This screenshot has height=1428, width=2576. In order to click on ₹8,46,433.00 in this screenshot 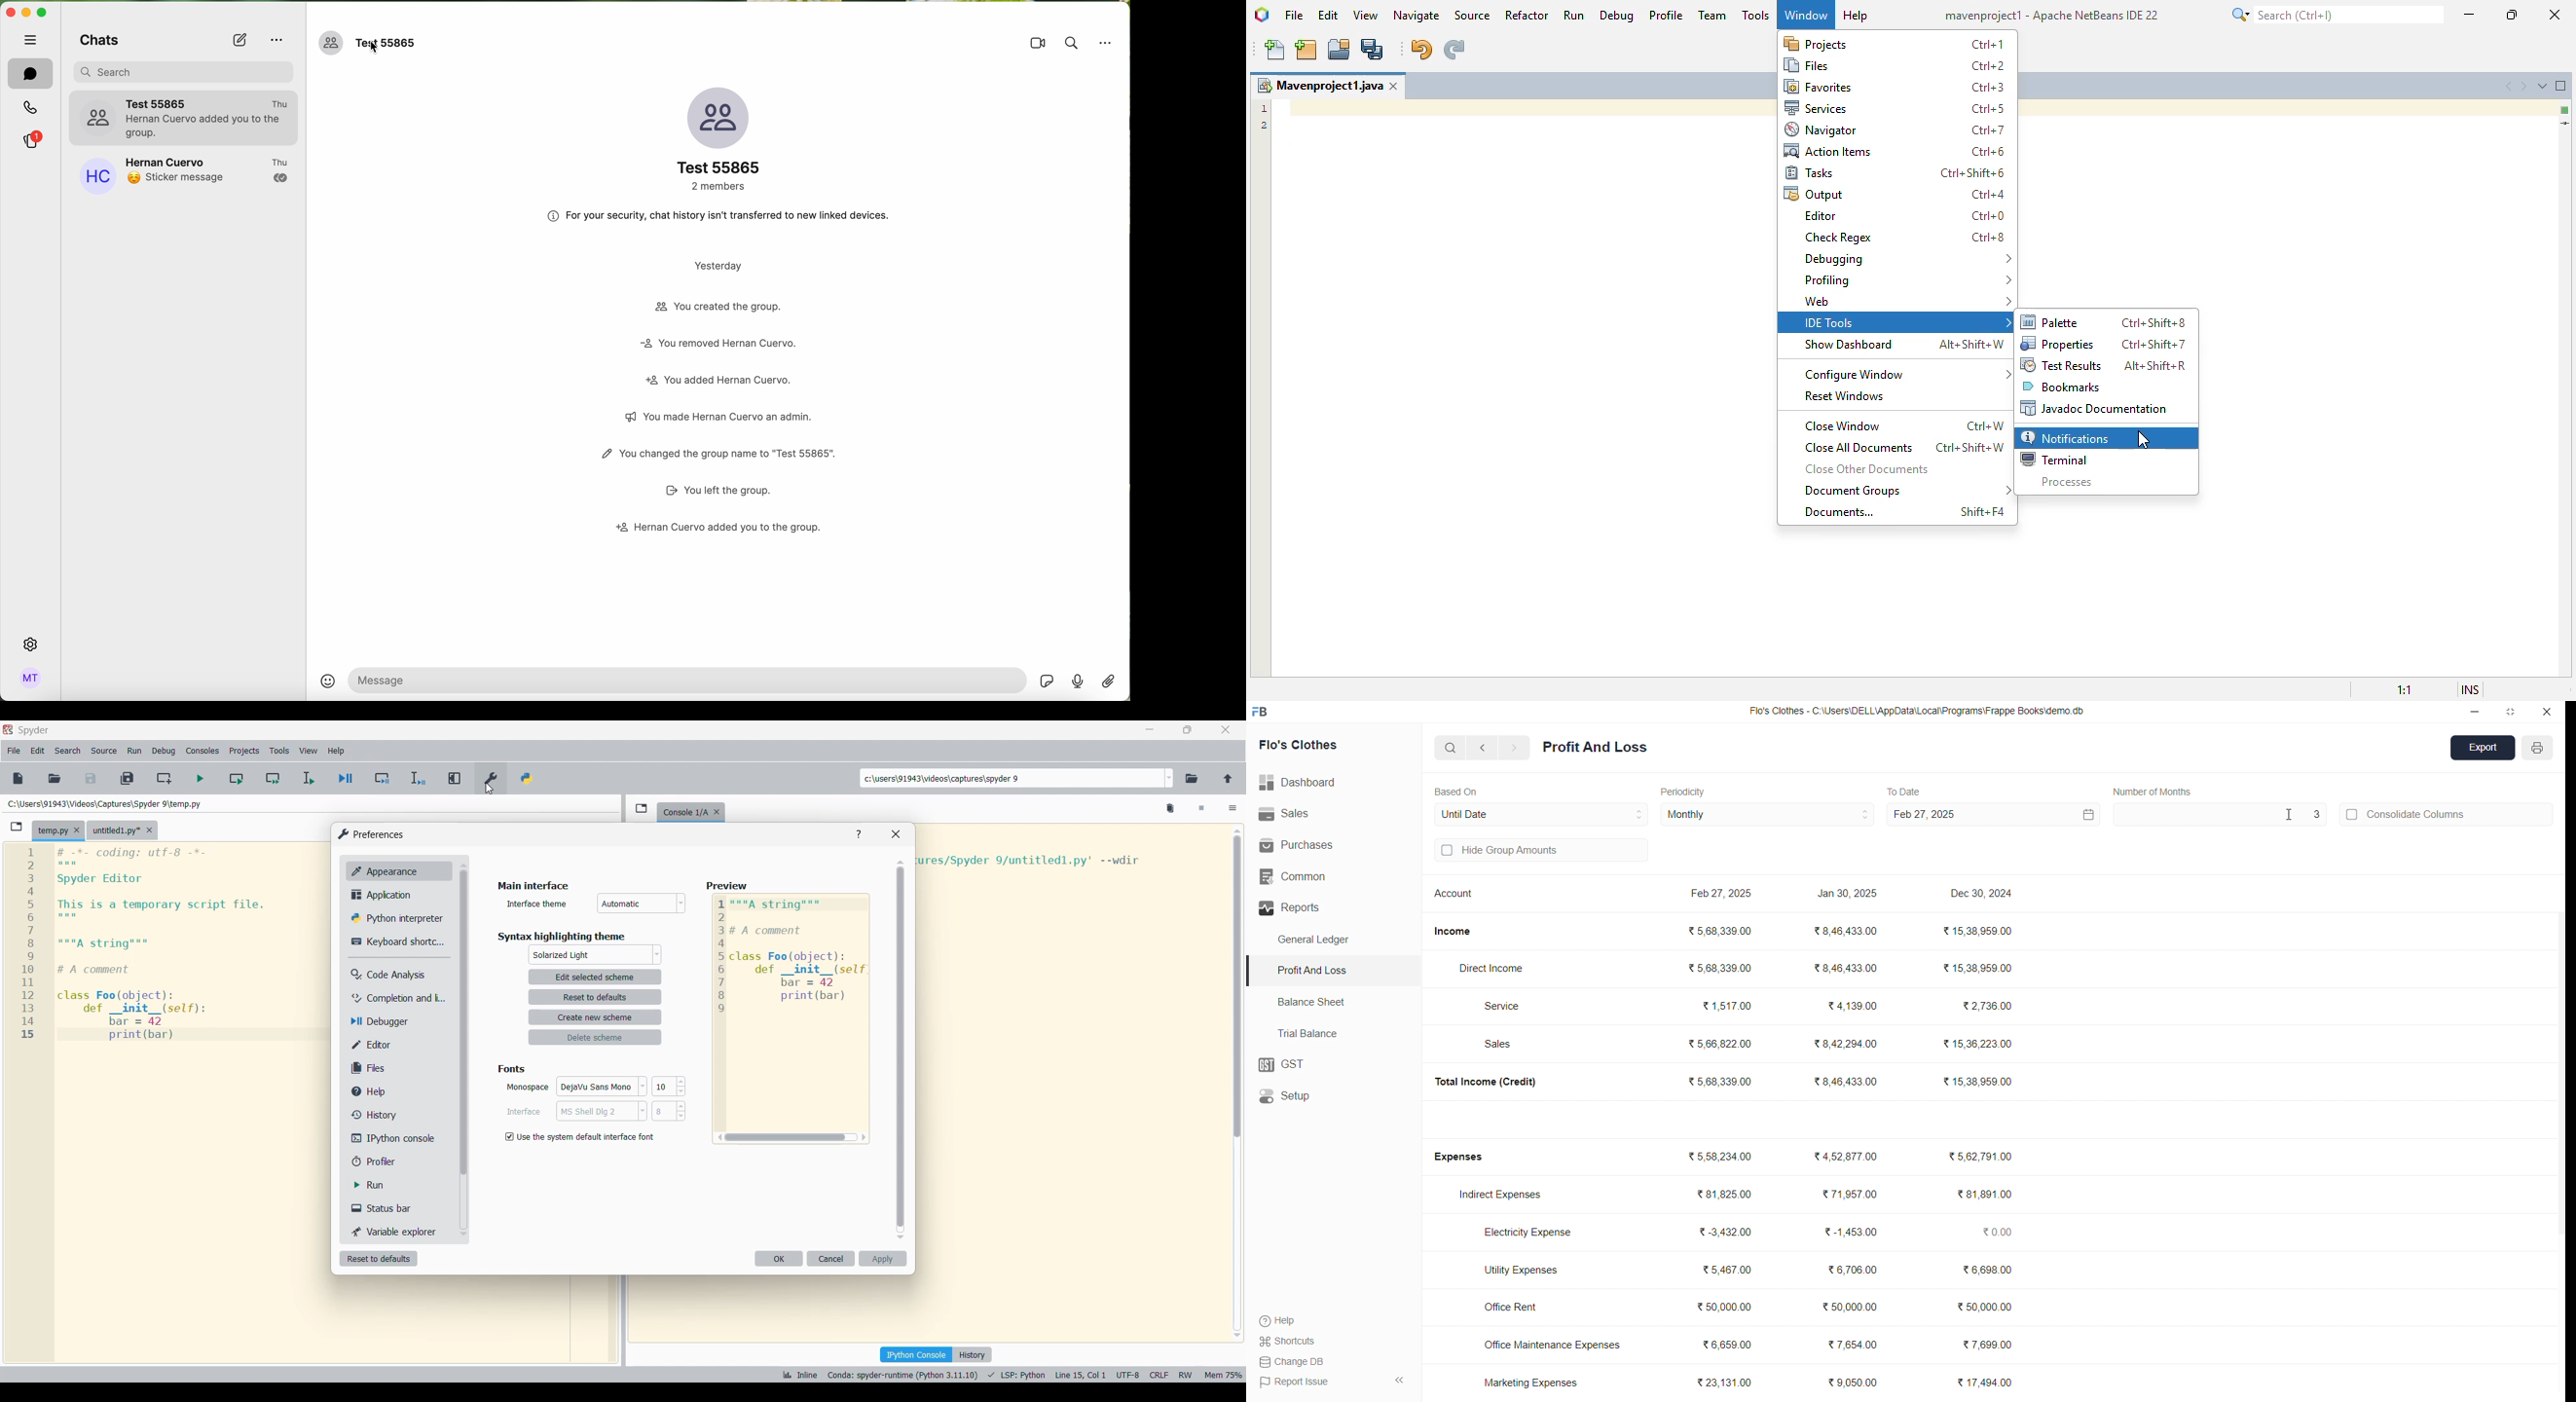, I will do `click(1850, 969)`.